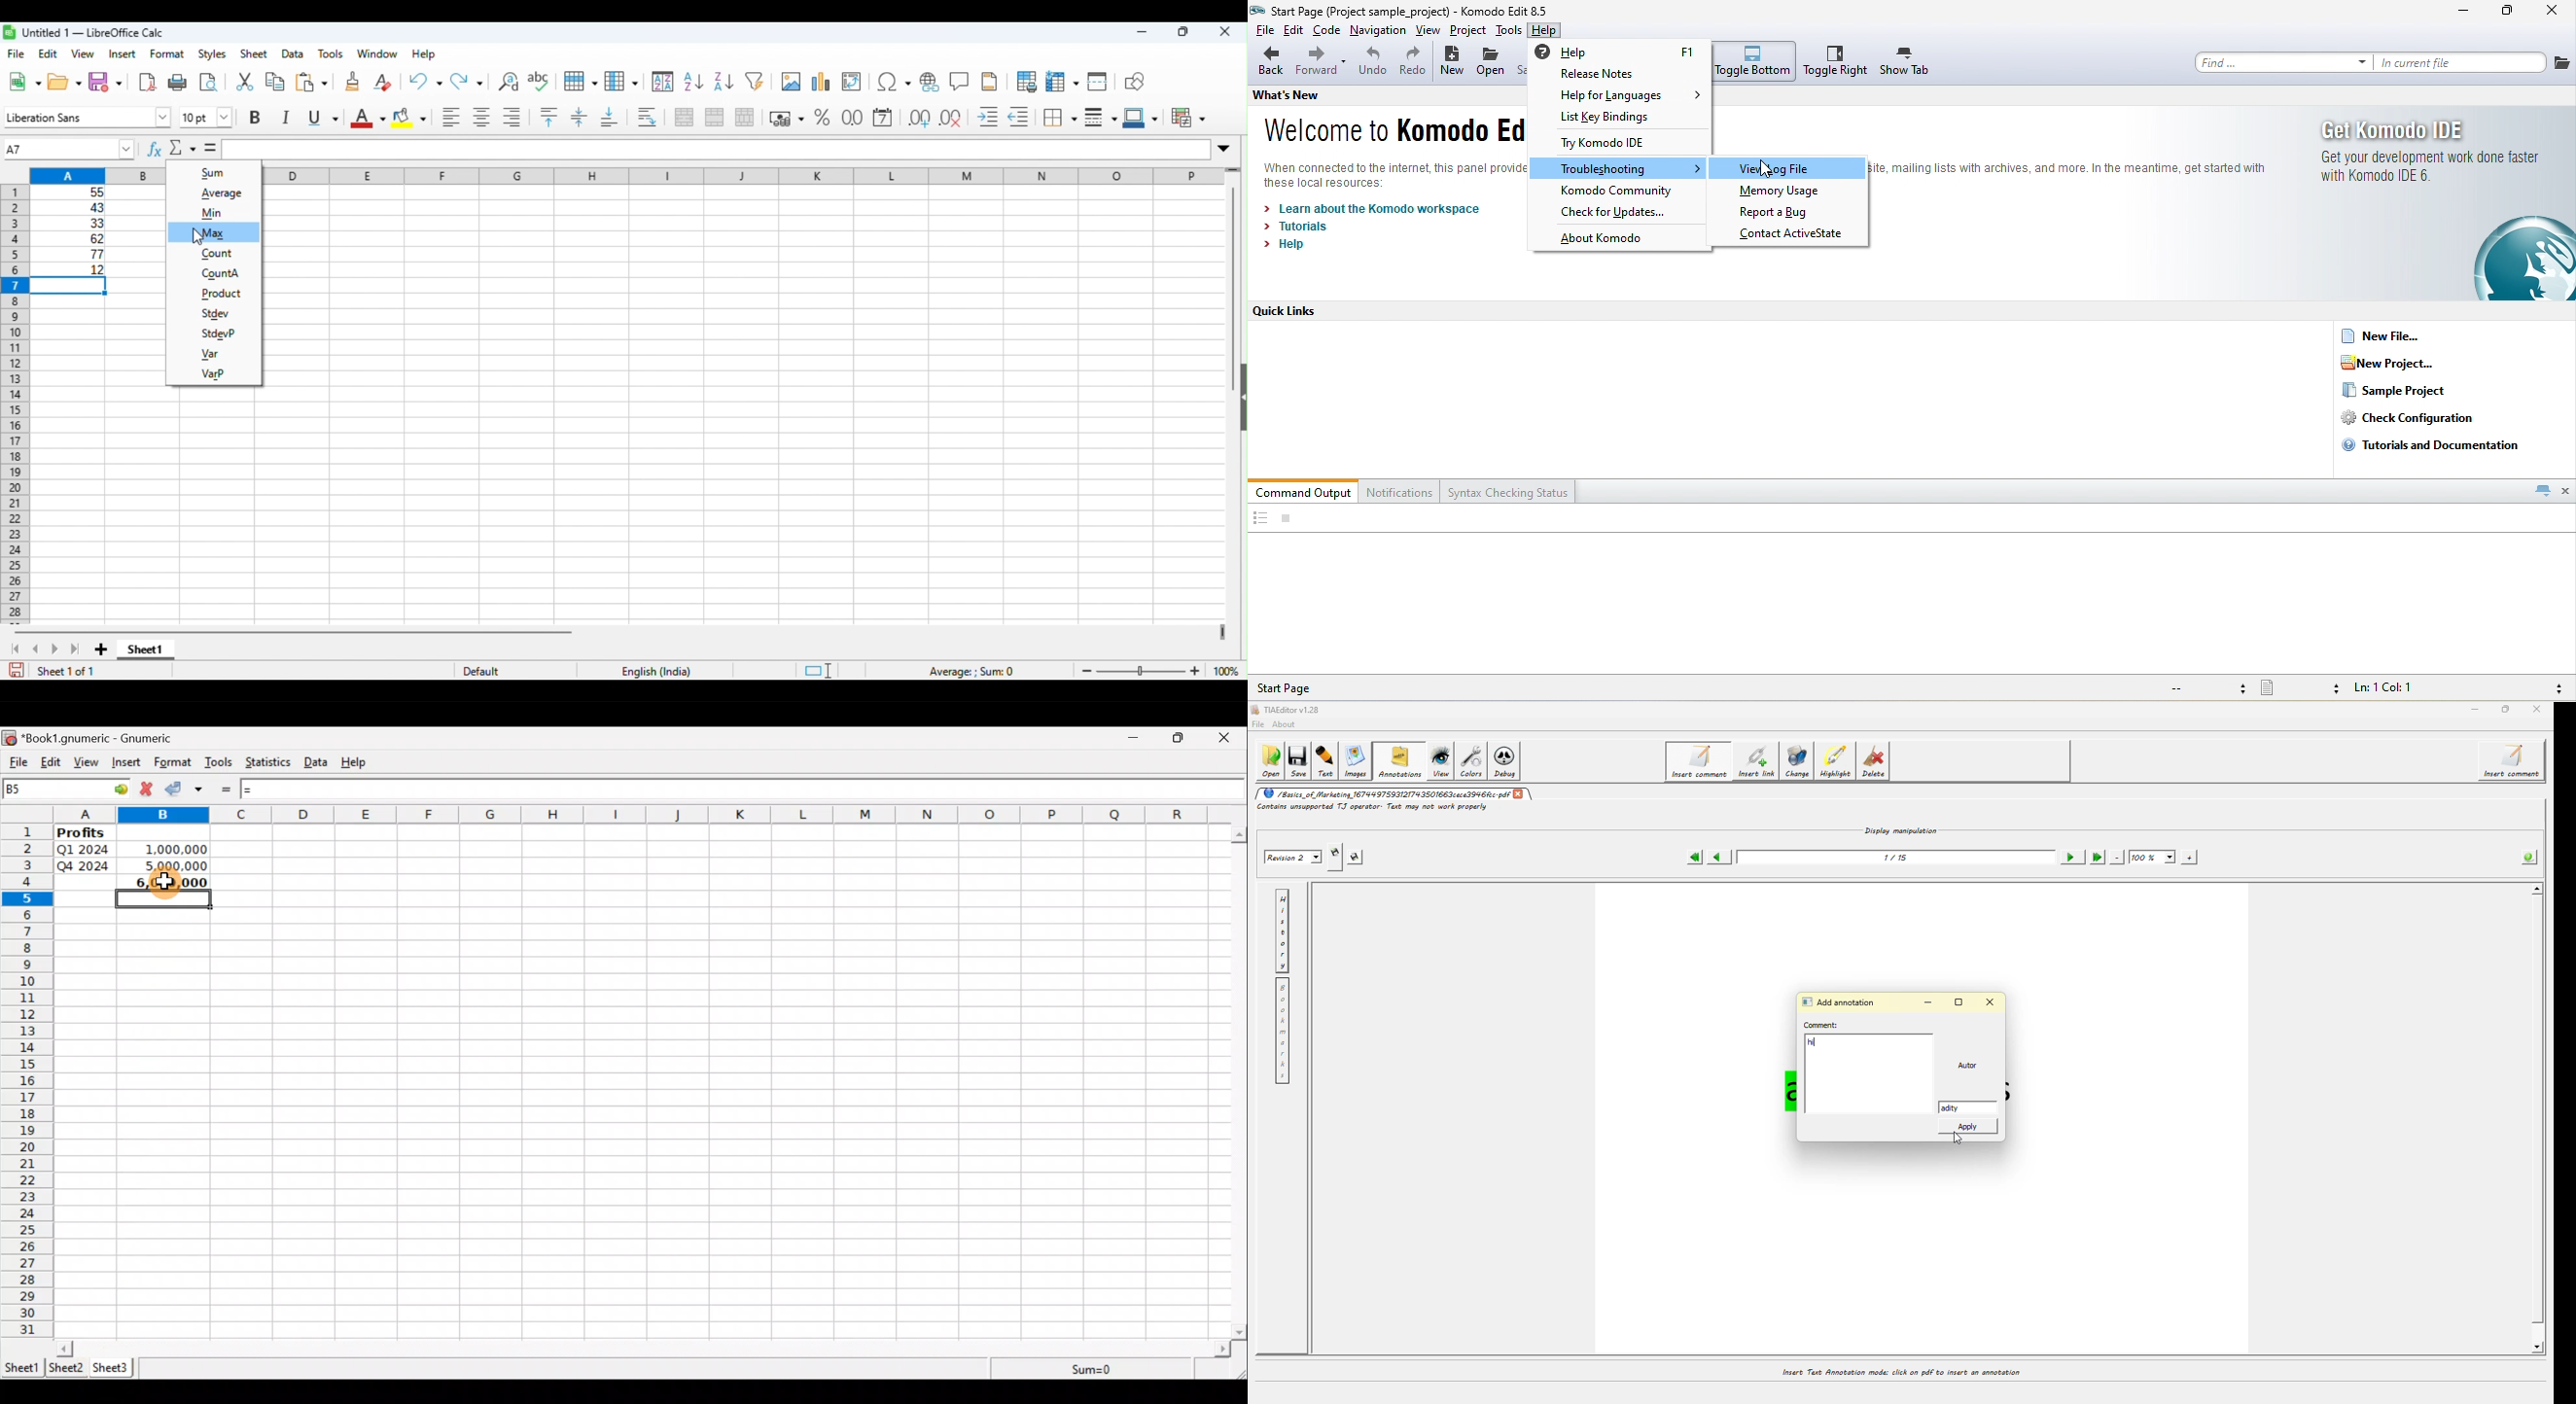 The height and width of the screenshot is (1428, 2576). Describe the element at coordinates (289, 119) in the screenshot. I see `italics` at that location.